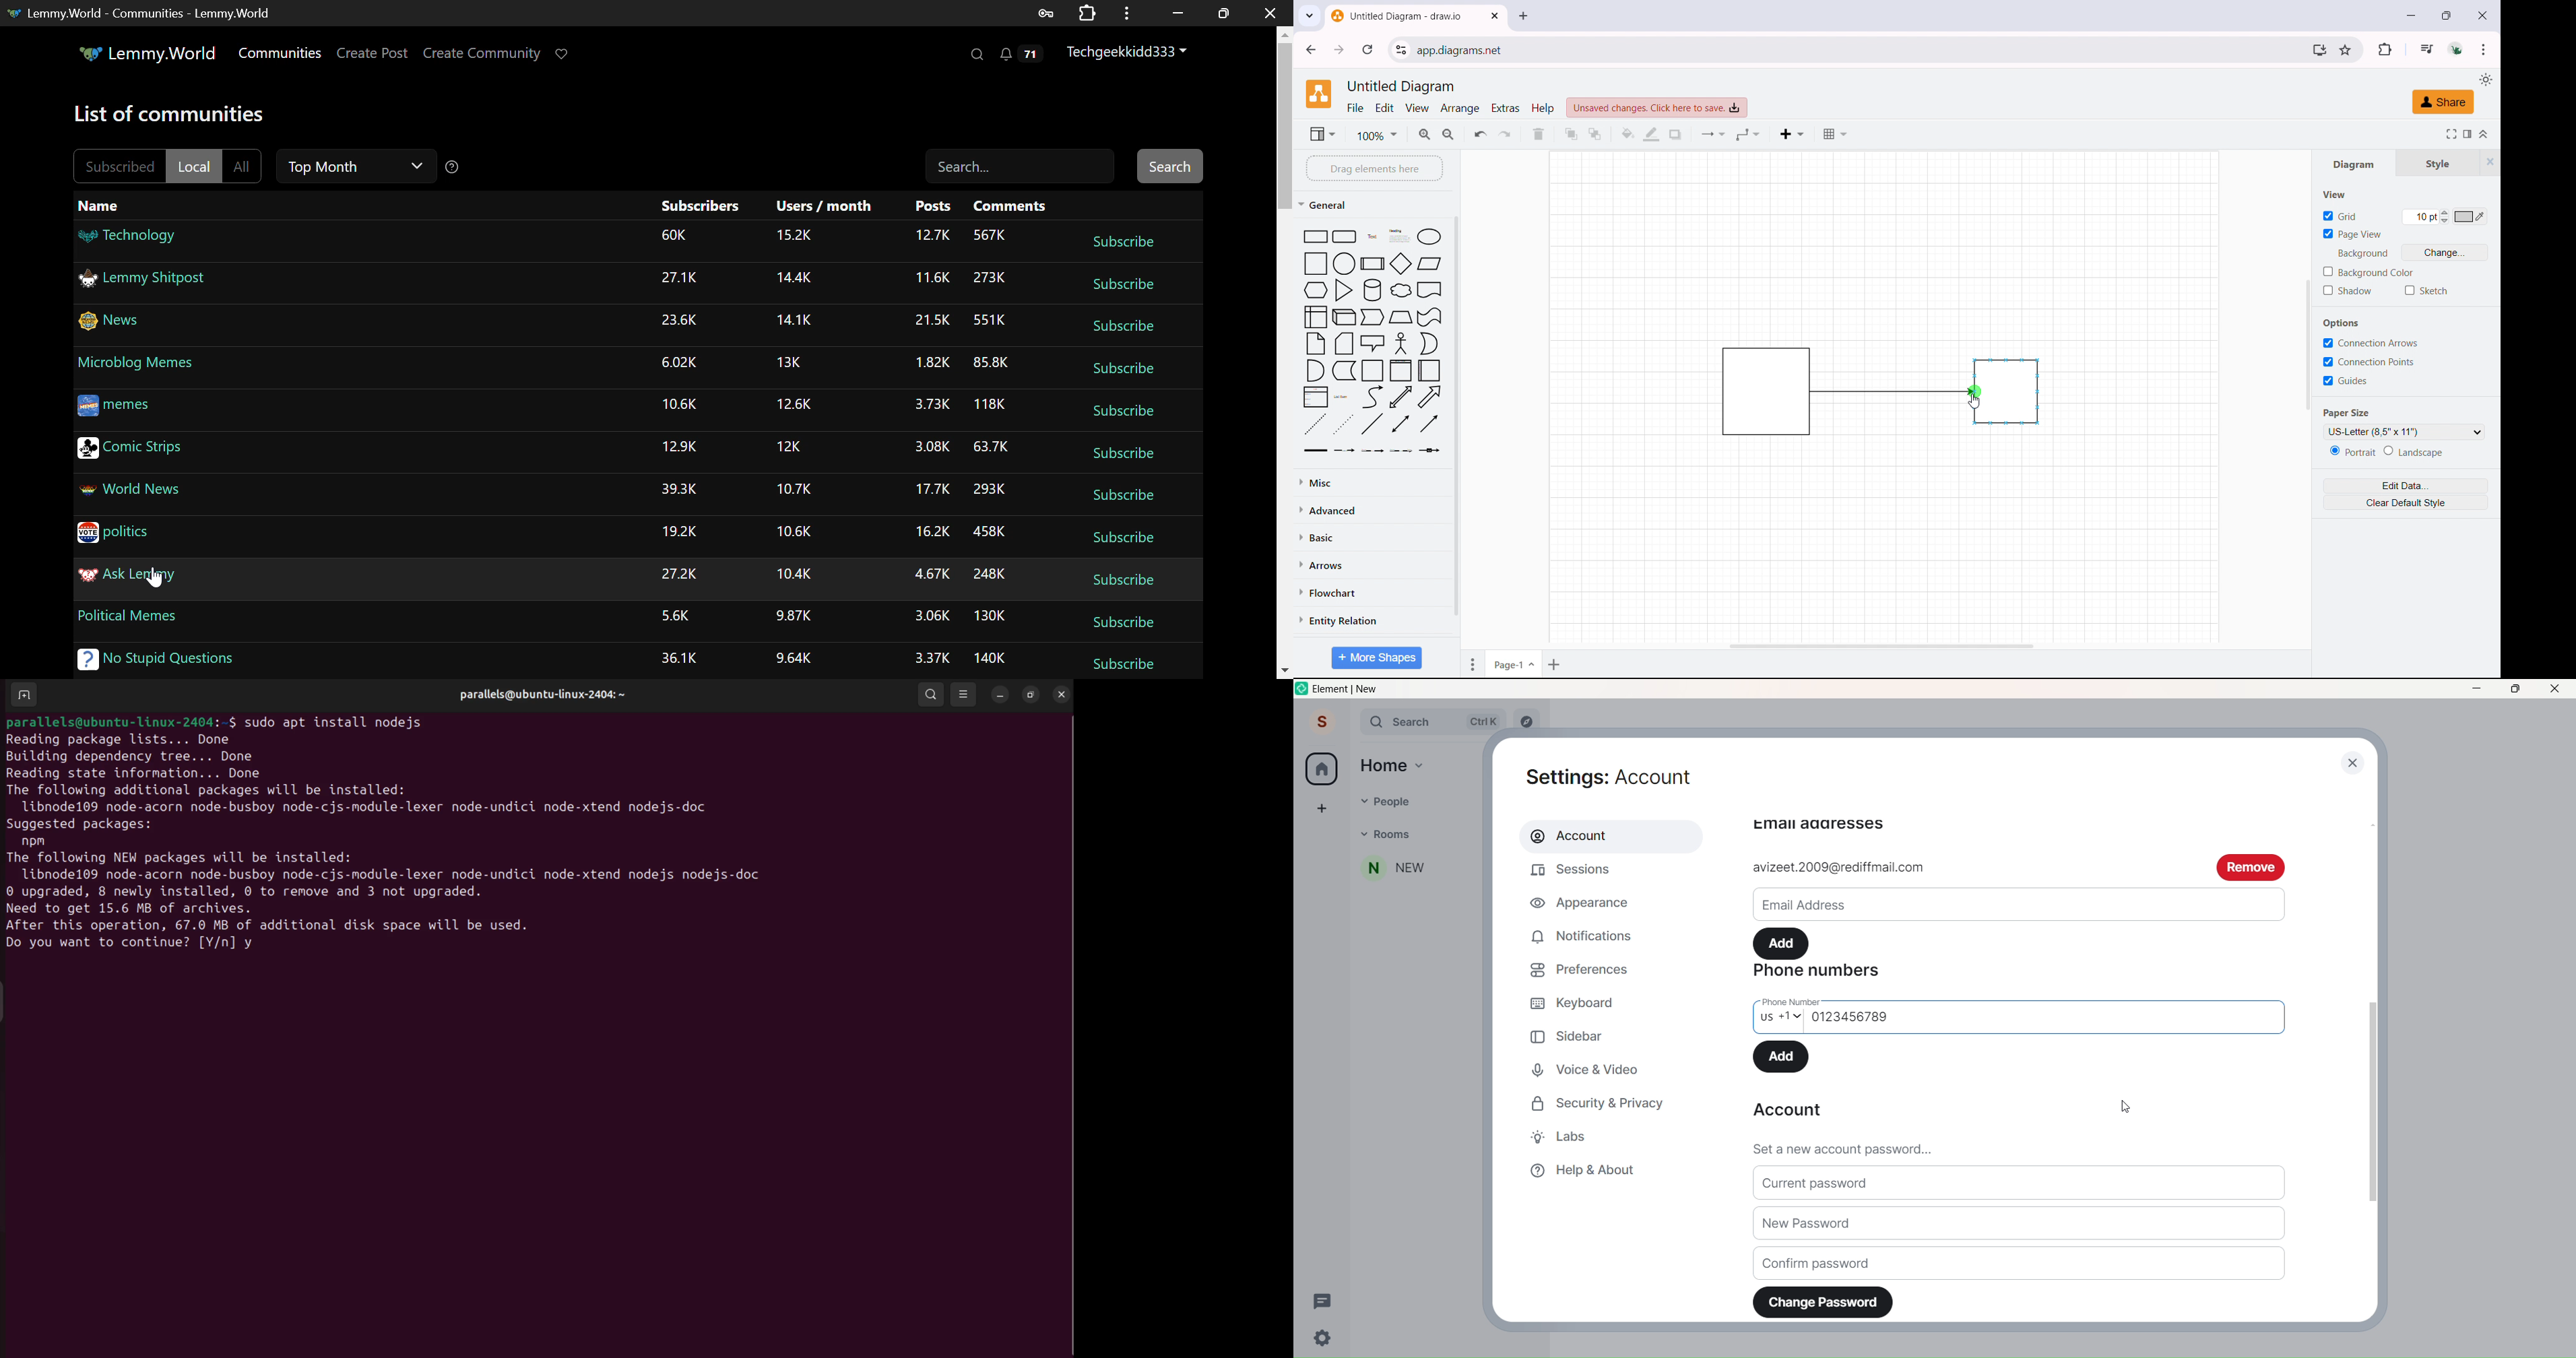 The height and width of the screenshot is (1372, 2576). I want to click on basic, so click(1374, 535).